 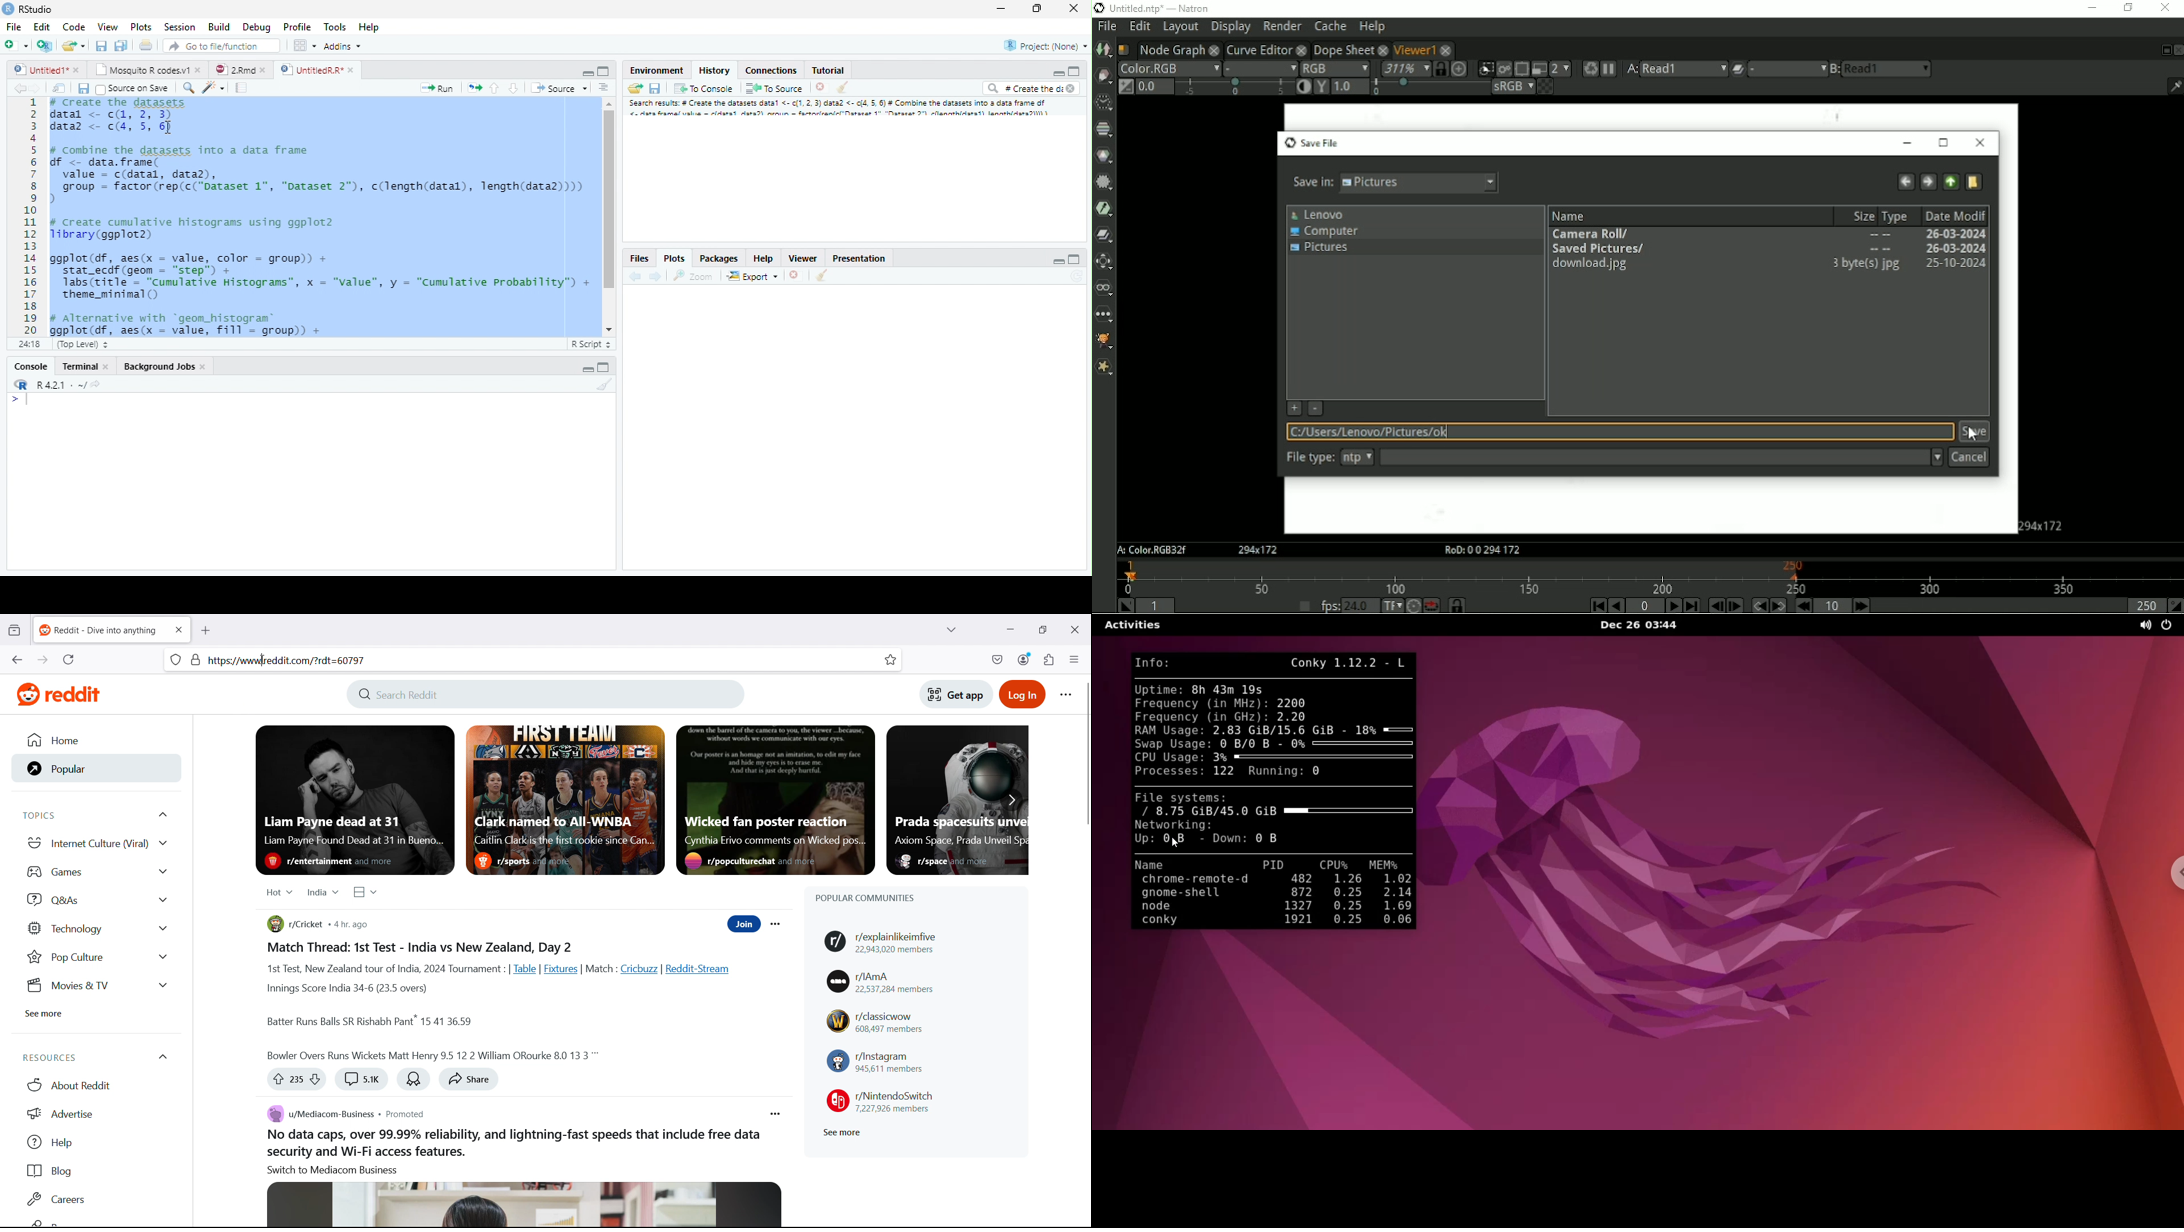 What do you see at coordinates (1058, 74) in the screenshot?
I see `Minimize` at bounding box center [1058, 74].